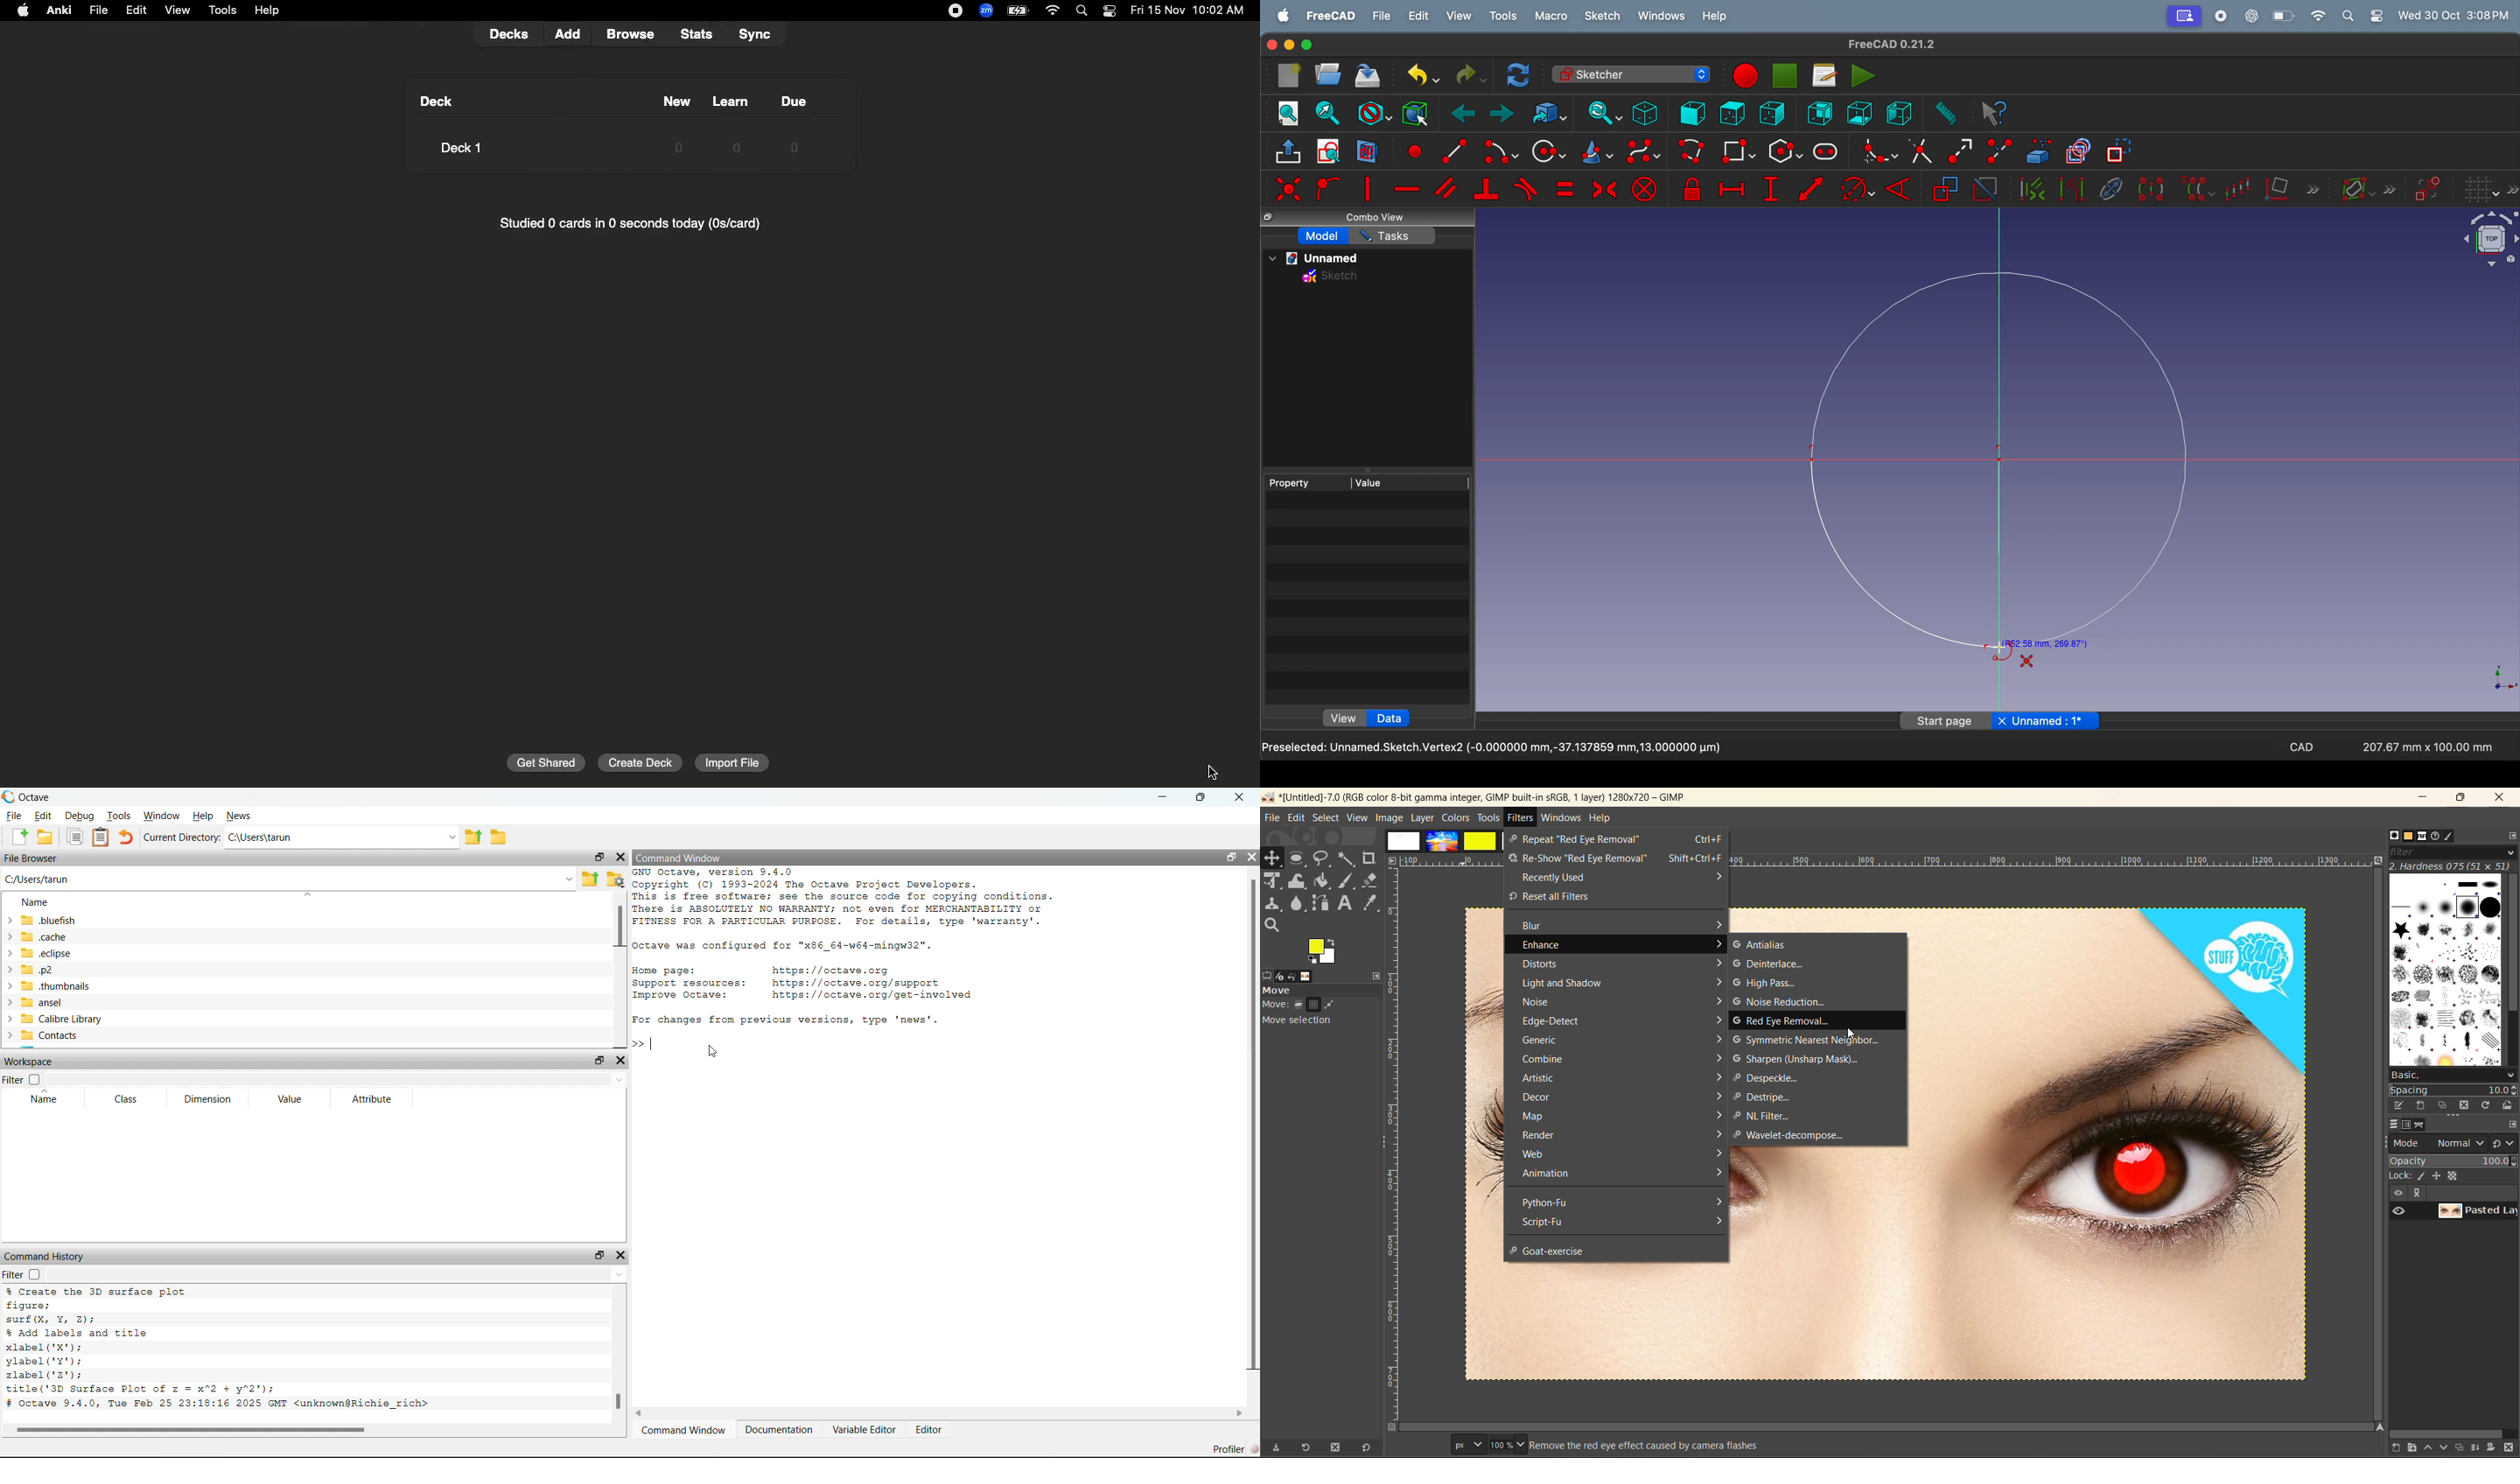 The image size is (2520, 1484). Describe the element at coordinates (1193, 10) in the screenshot. I see `date and time` at that location.